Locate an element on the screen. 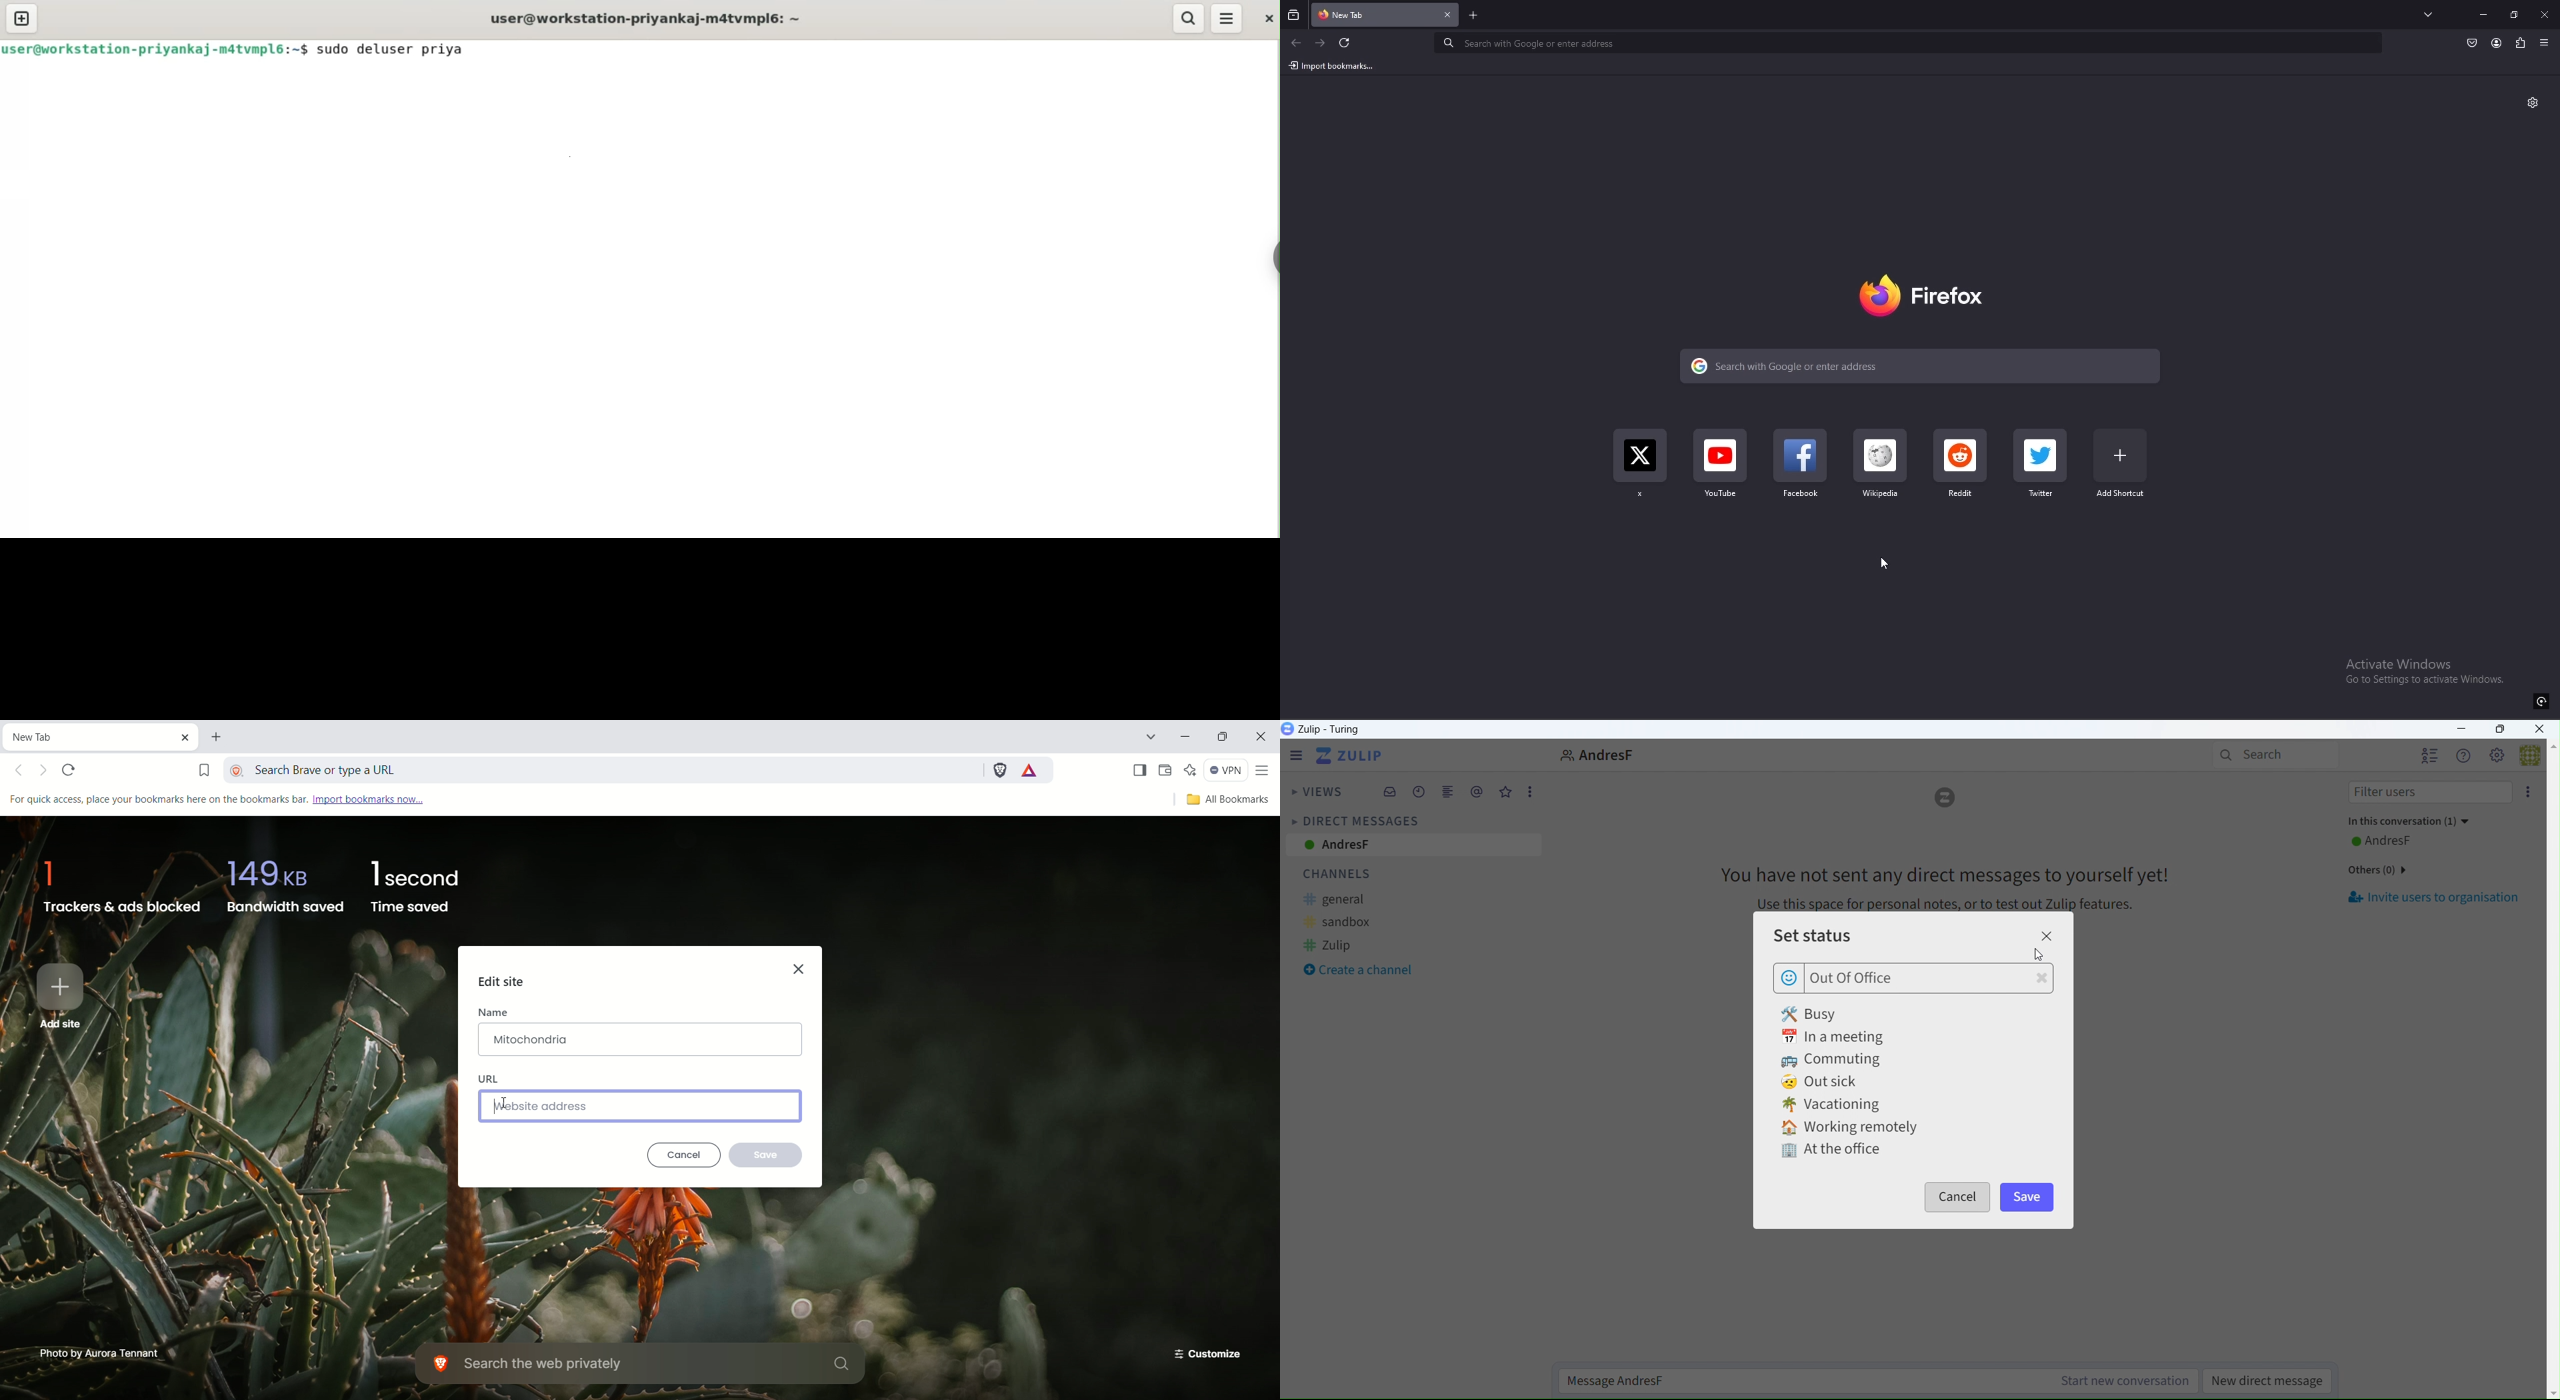  import bookmarks now is located at coordinates (381, 799).